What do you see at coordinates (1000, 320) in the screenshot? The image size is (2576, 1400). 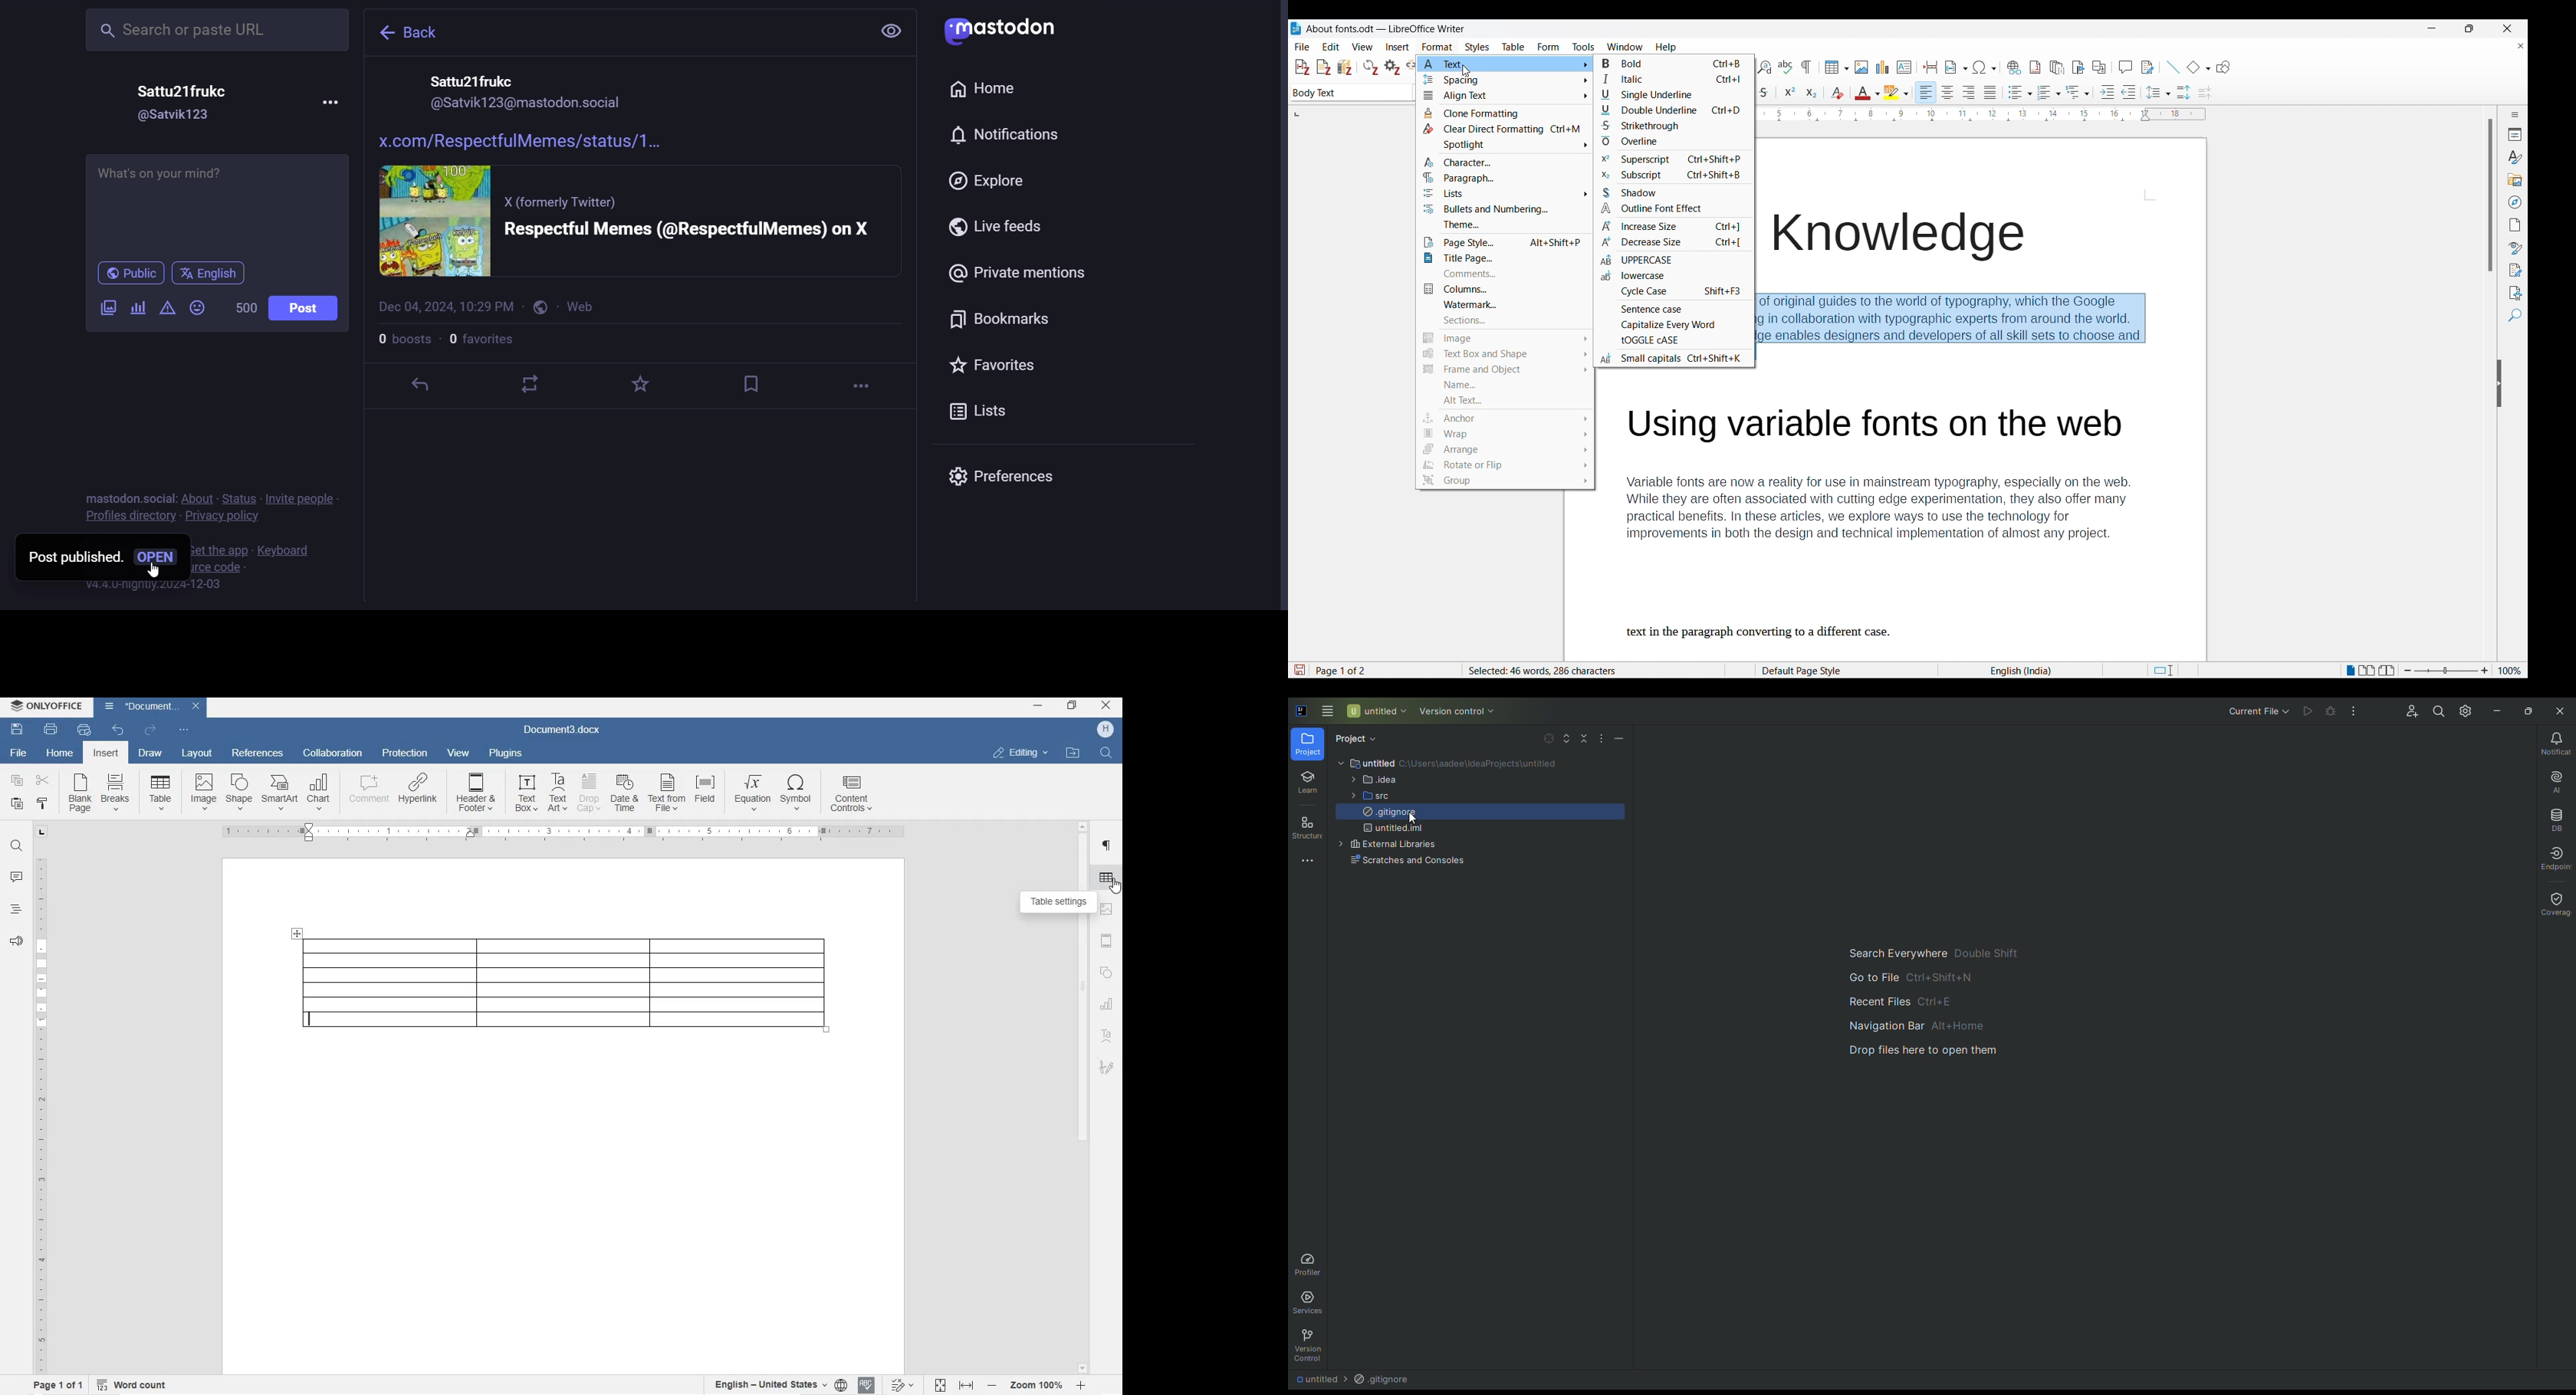 I see `bookmarks` at bounding box center [1000, 320].